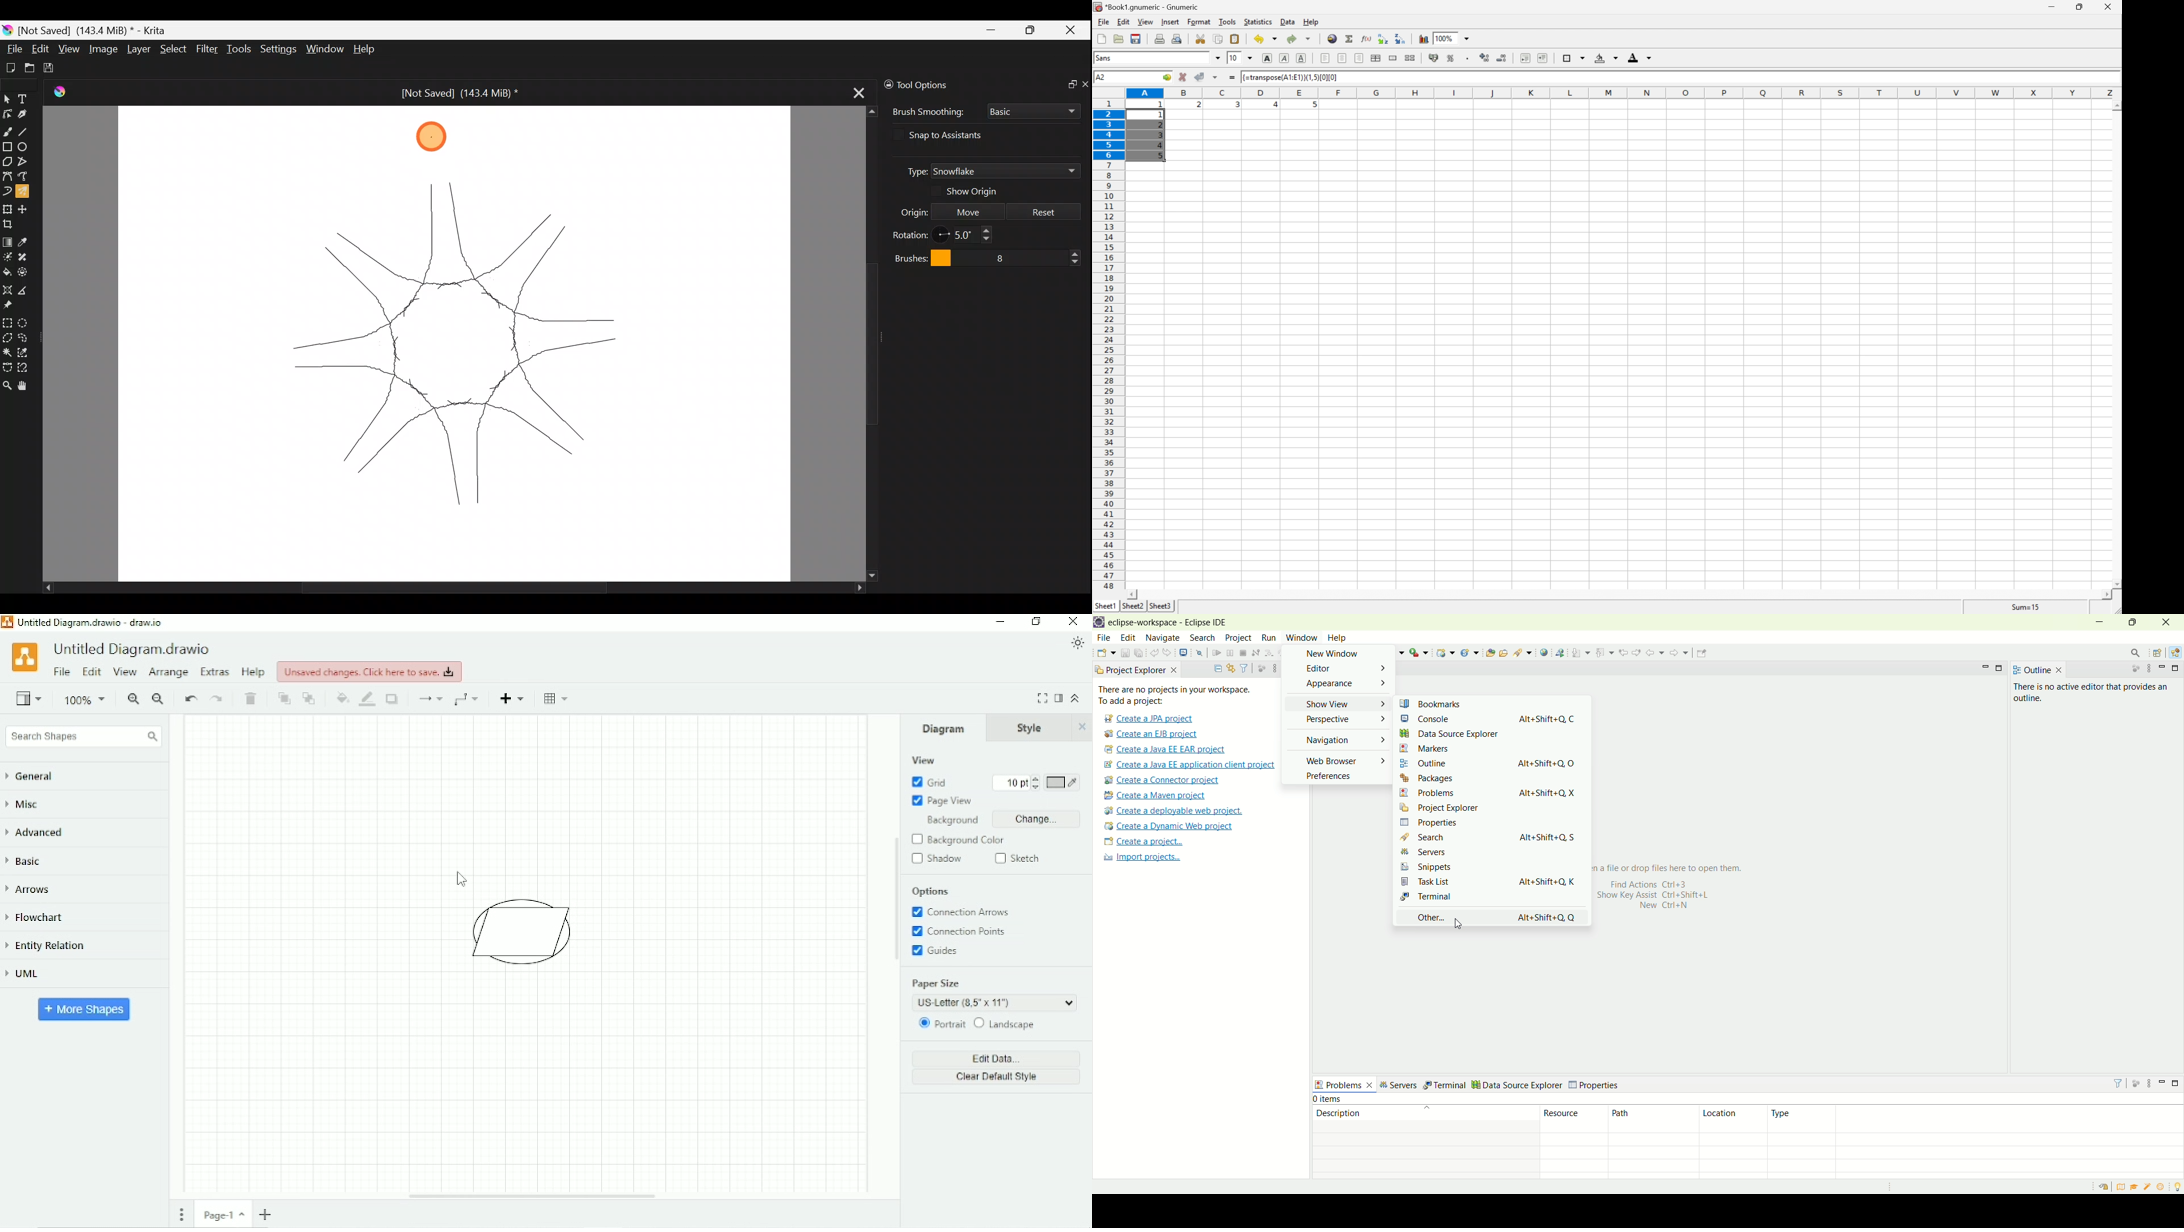 The image size is (2184, 1232). Describe the element at coordinates (1309, 21) in the screenshot. I see `help` at that location.